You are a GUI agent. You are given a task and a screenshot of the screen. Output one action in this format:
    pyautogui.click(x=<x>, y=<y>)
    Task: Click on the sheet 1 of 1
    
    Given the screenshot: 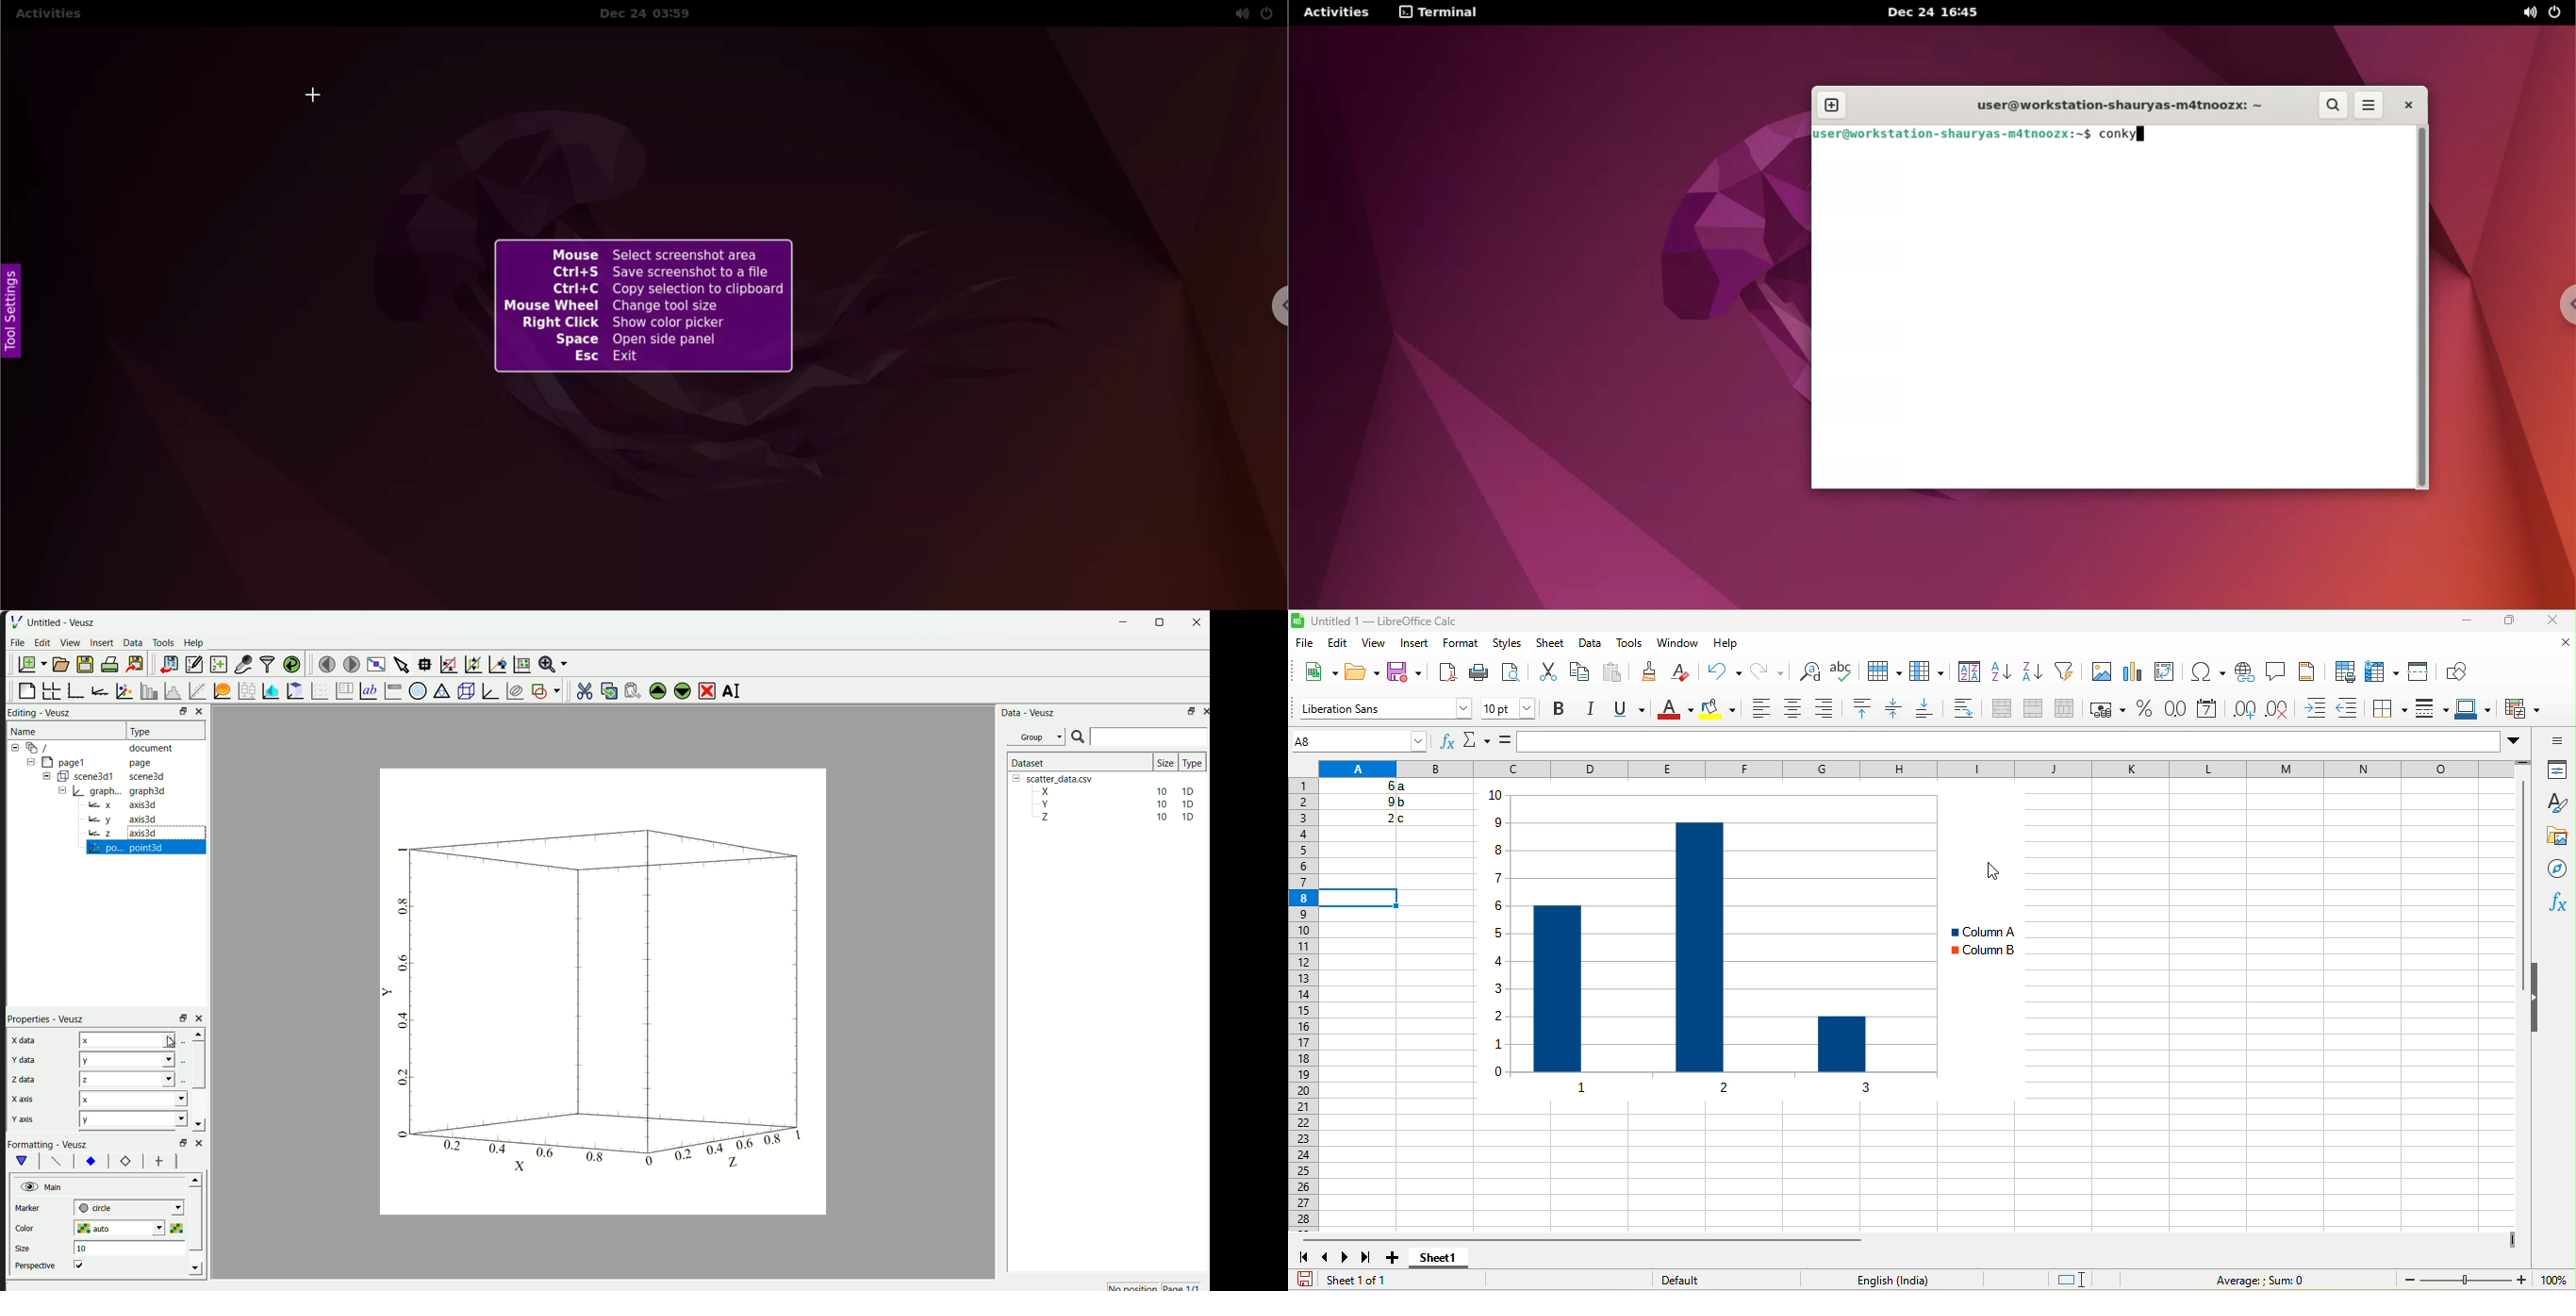 What is the action you would take?
    pyautogui.click(x=1362, y=1279)
    